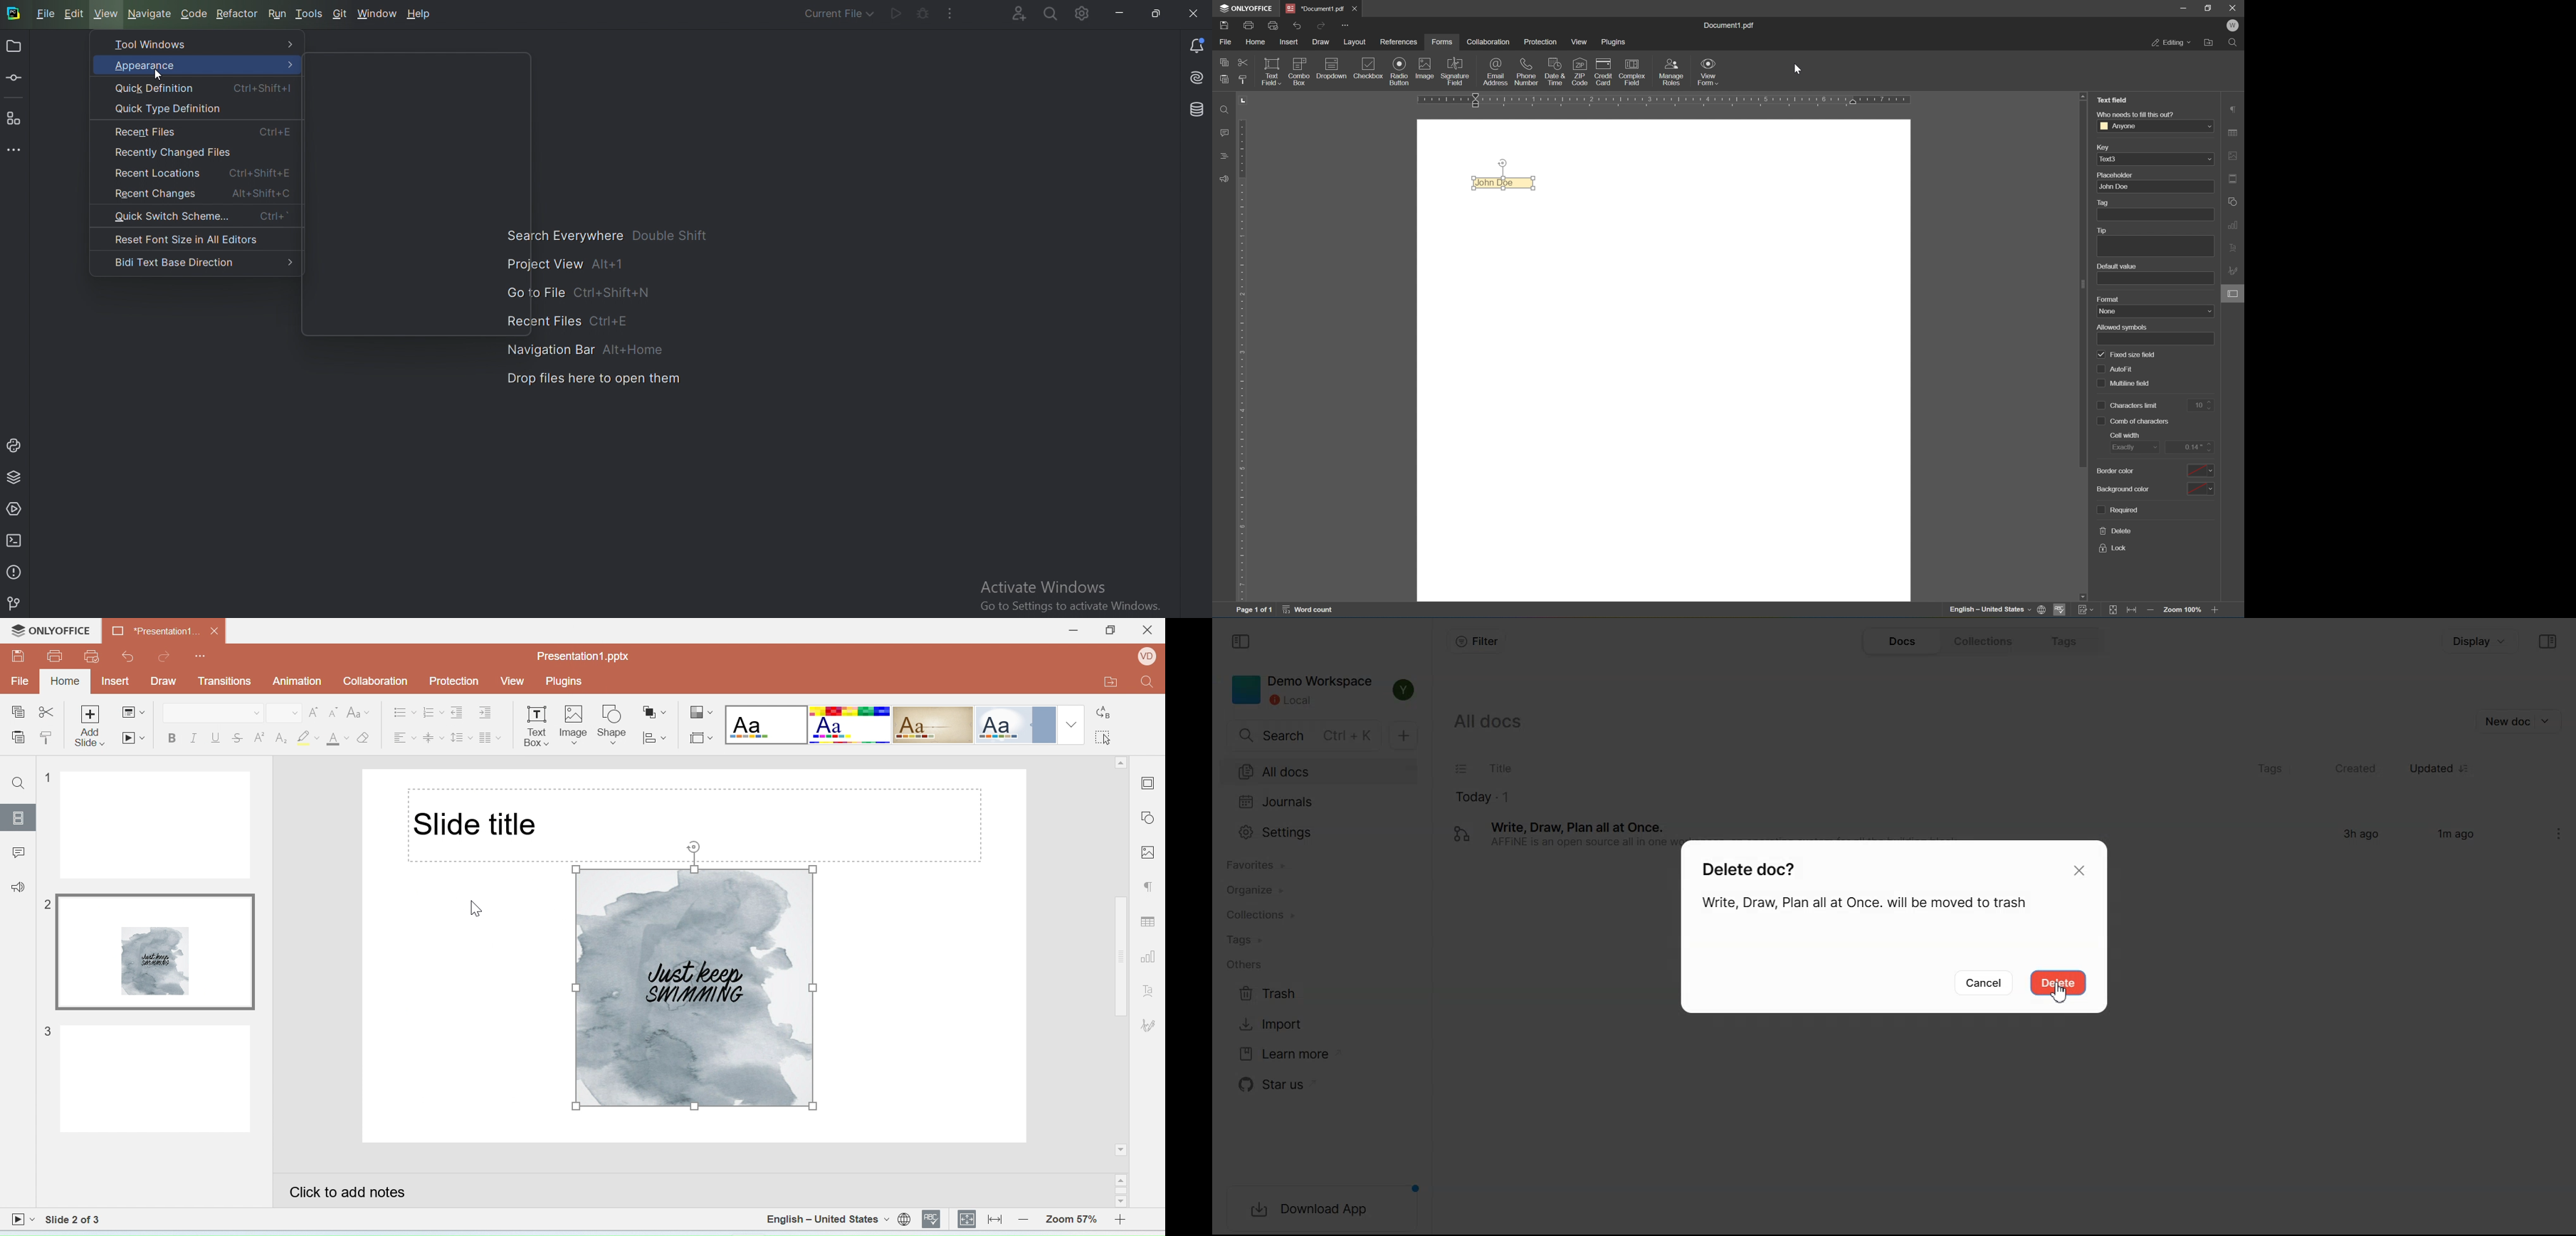  What do you see at coordinates (2235, 272) in the screenshot?
I see `signature settings` at bounding box center [2235, 272].